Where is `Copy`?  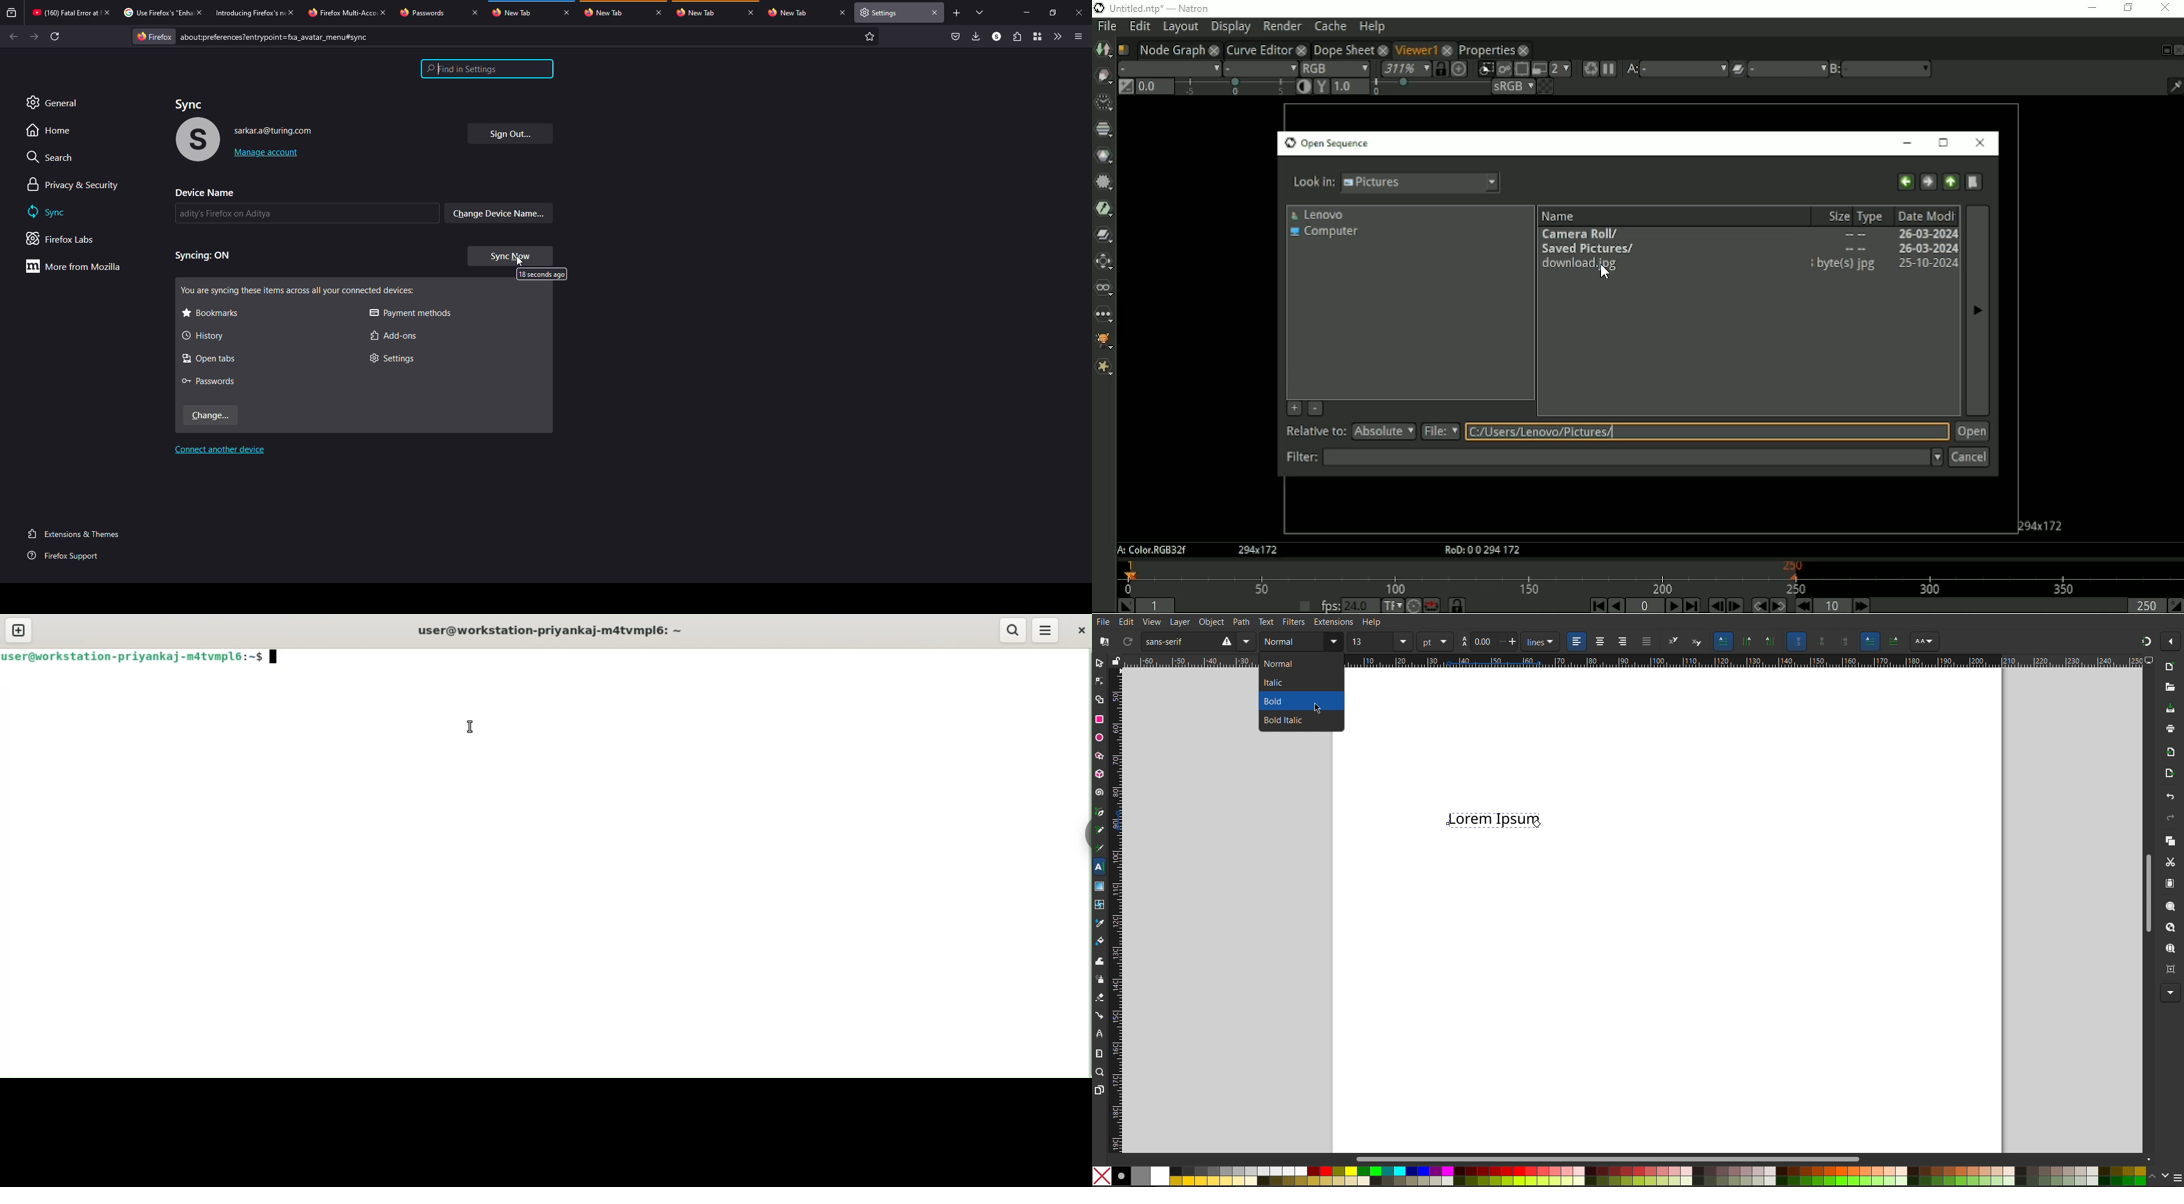 Copy is located at coordinates (2169, 840).